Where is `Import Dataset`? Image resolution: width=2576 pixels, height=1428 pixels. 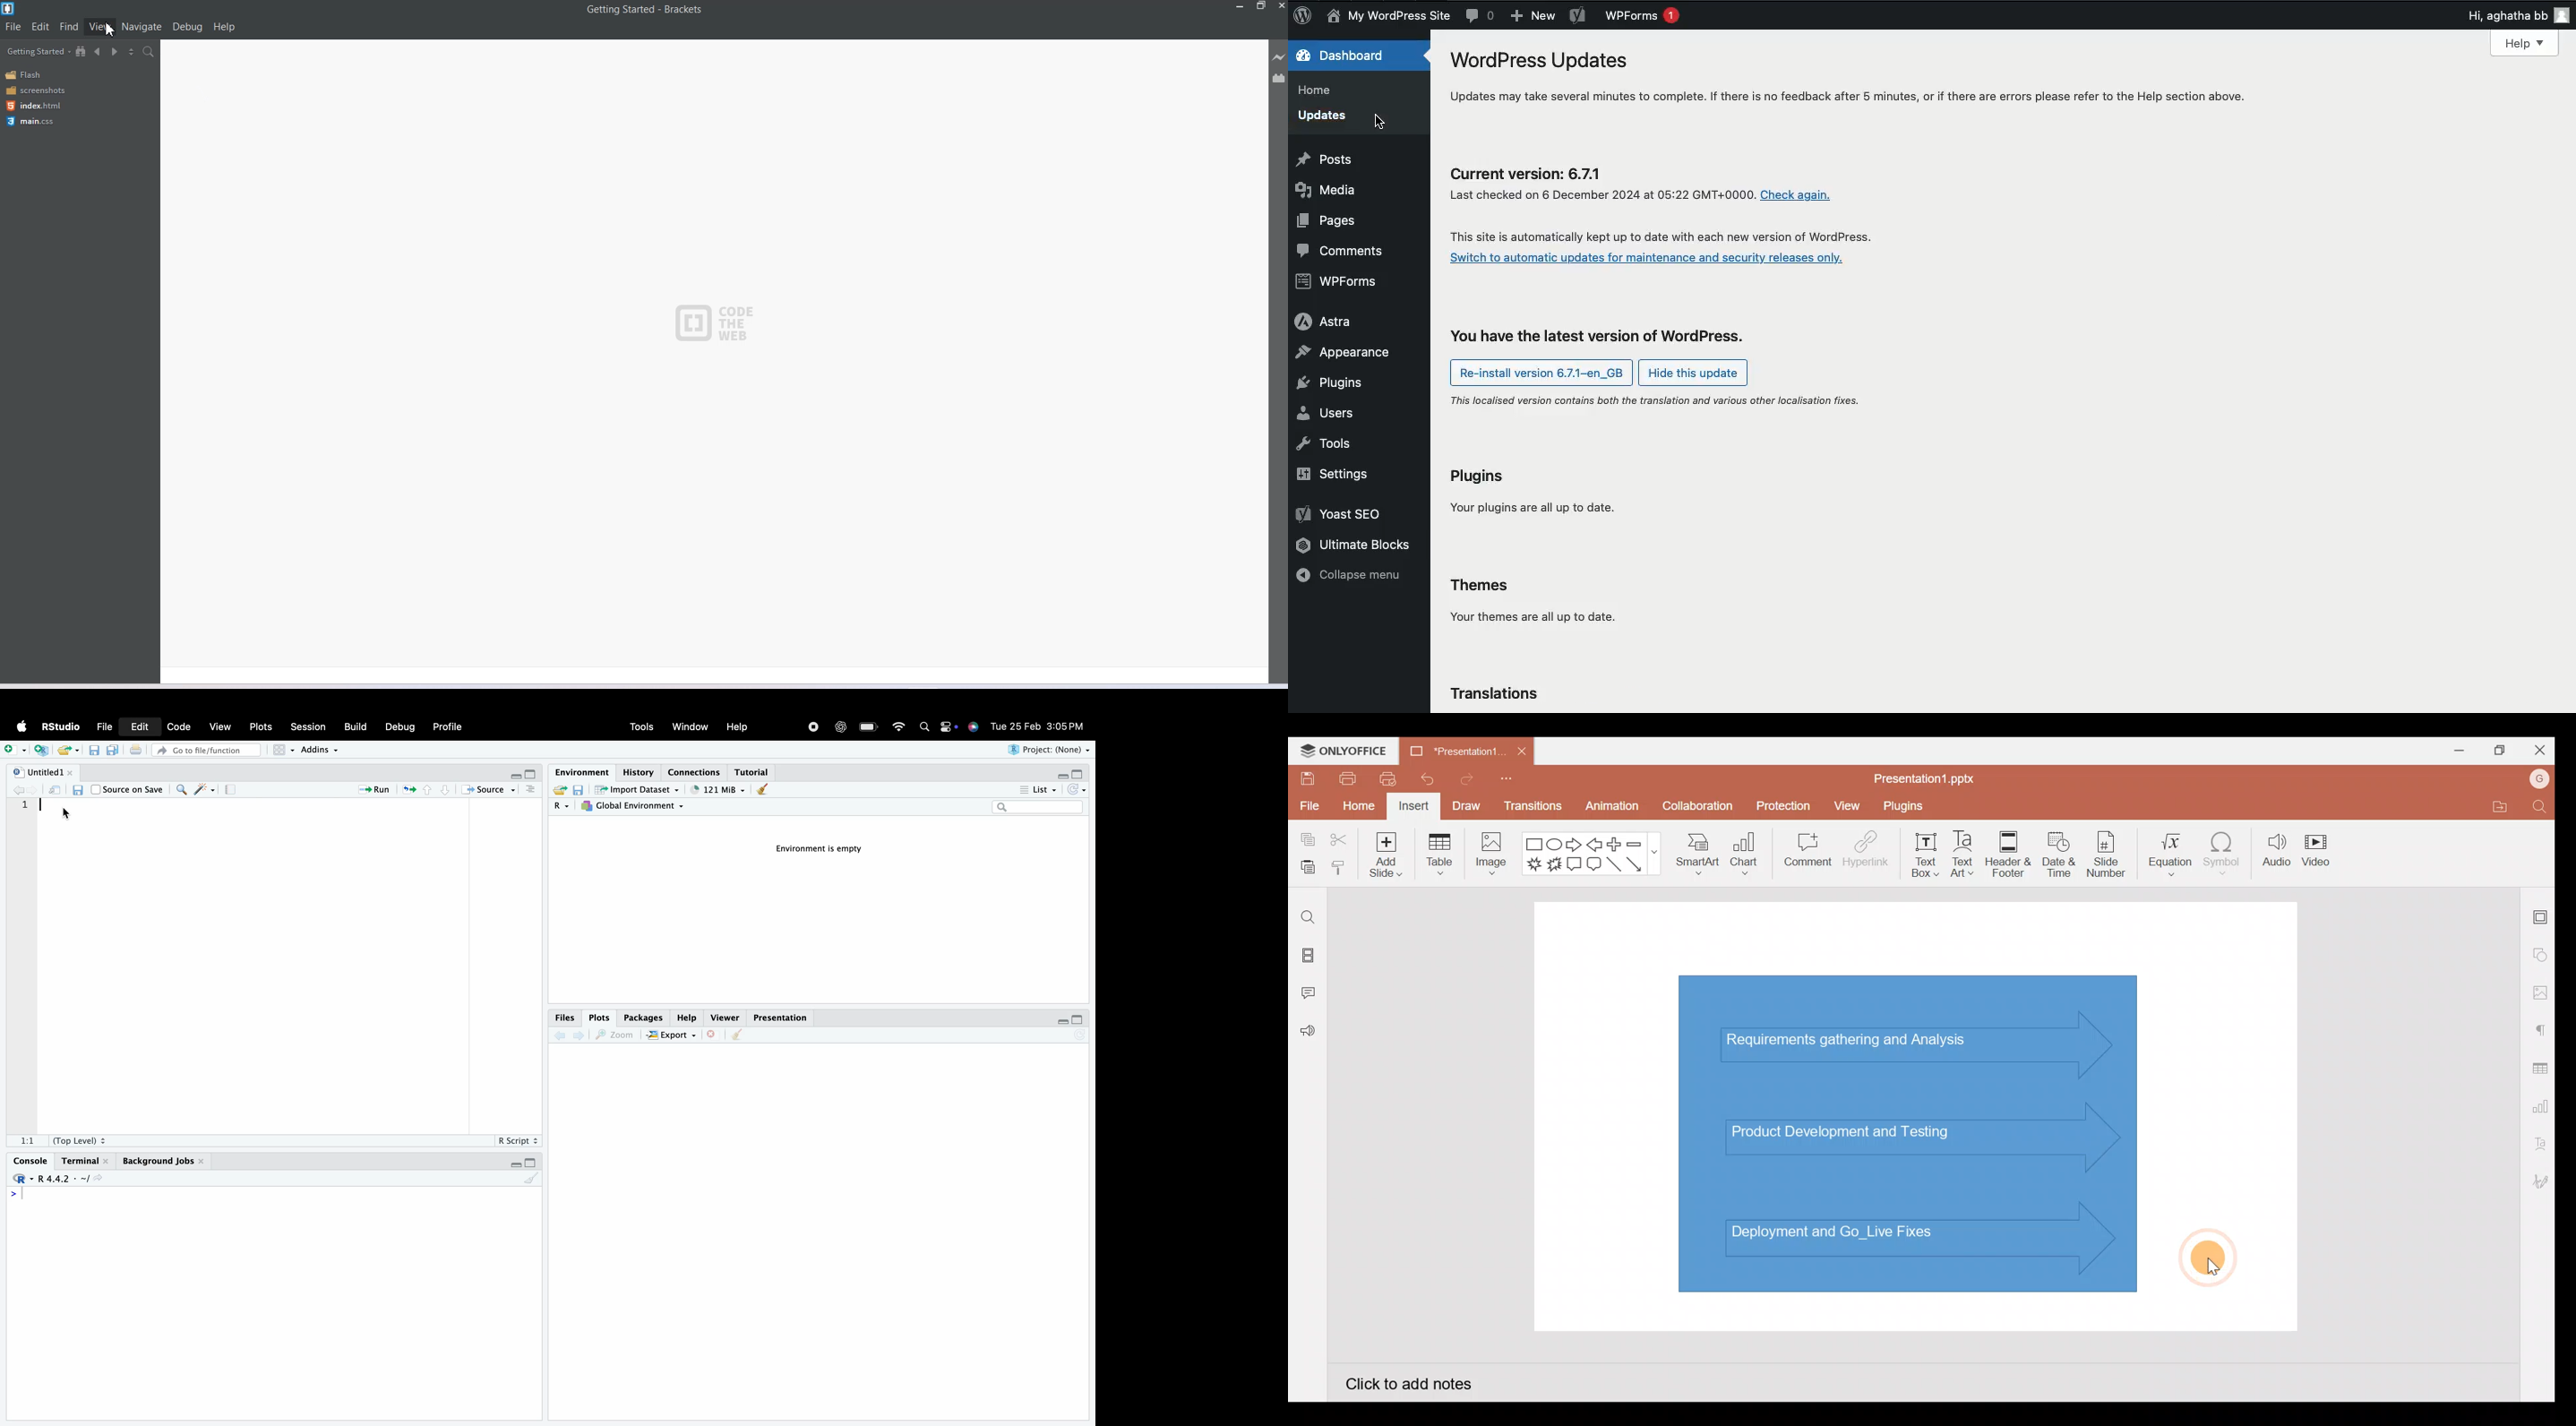
Import Dataset is located at coordinates (638, 790).